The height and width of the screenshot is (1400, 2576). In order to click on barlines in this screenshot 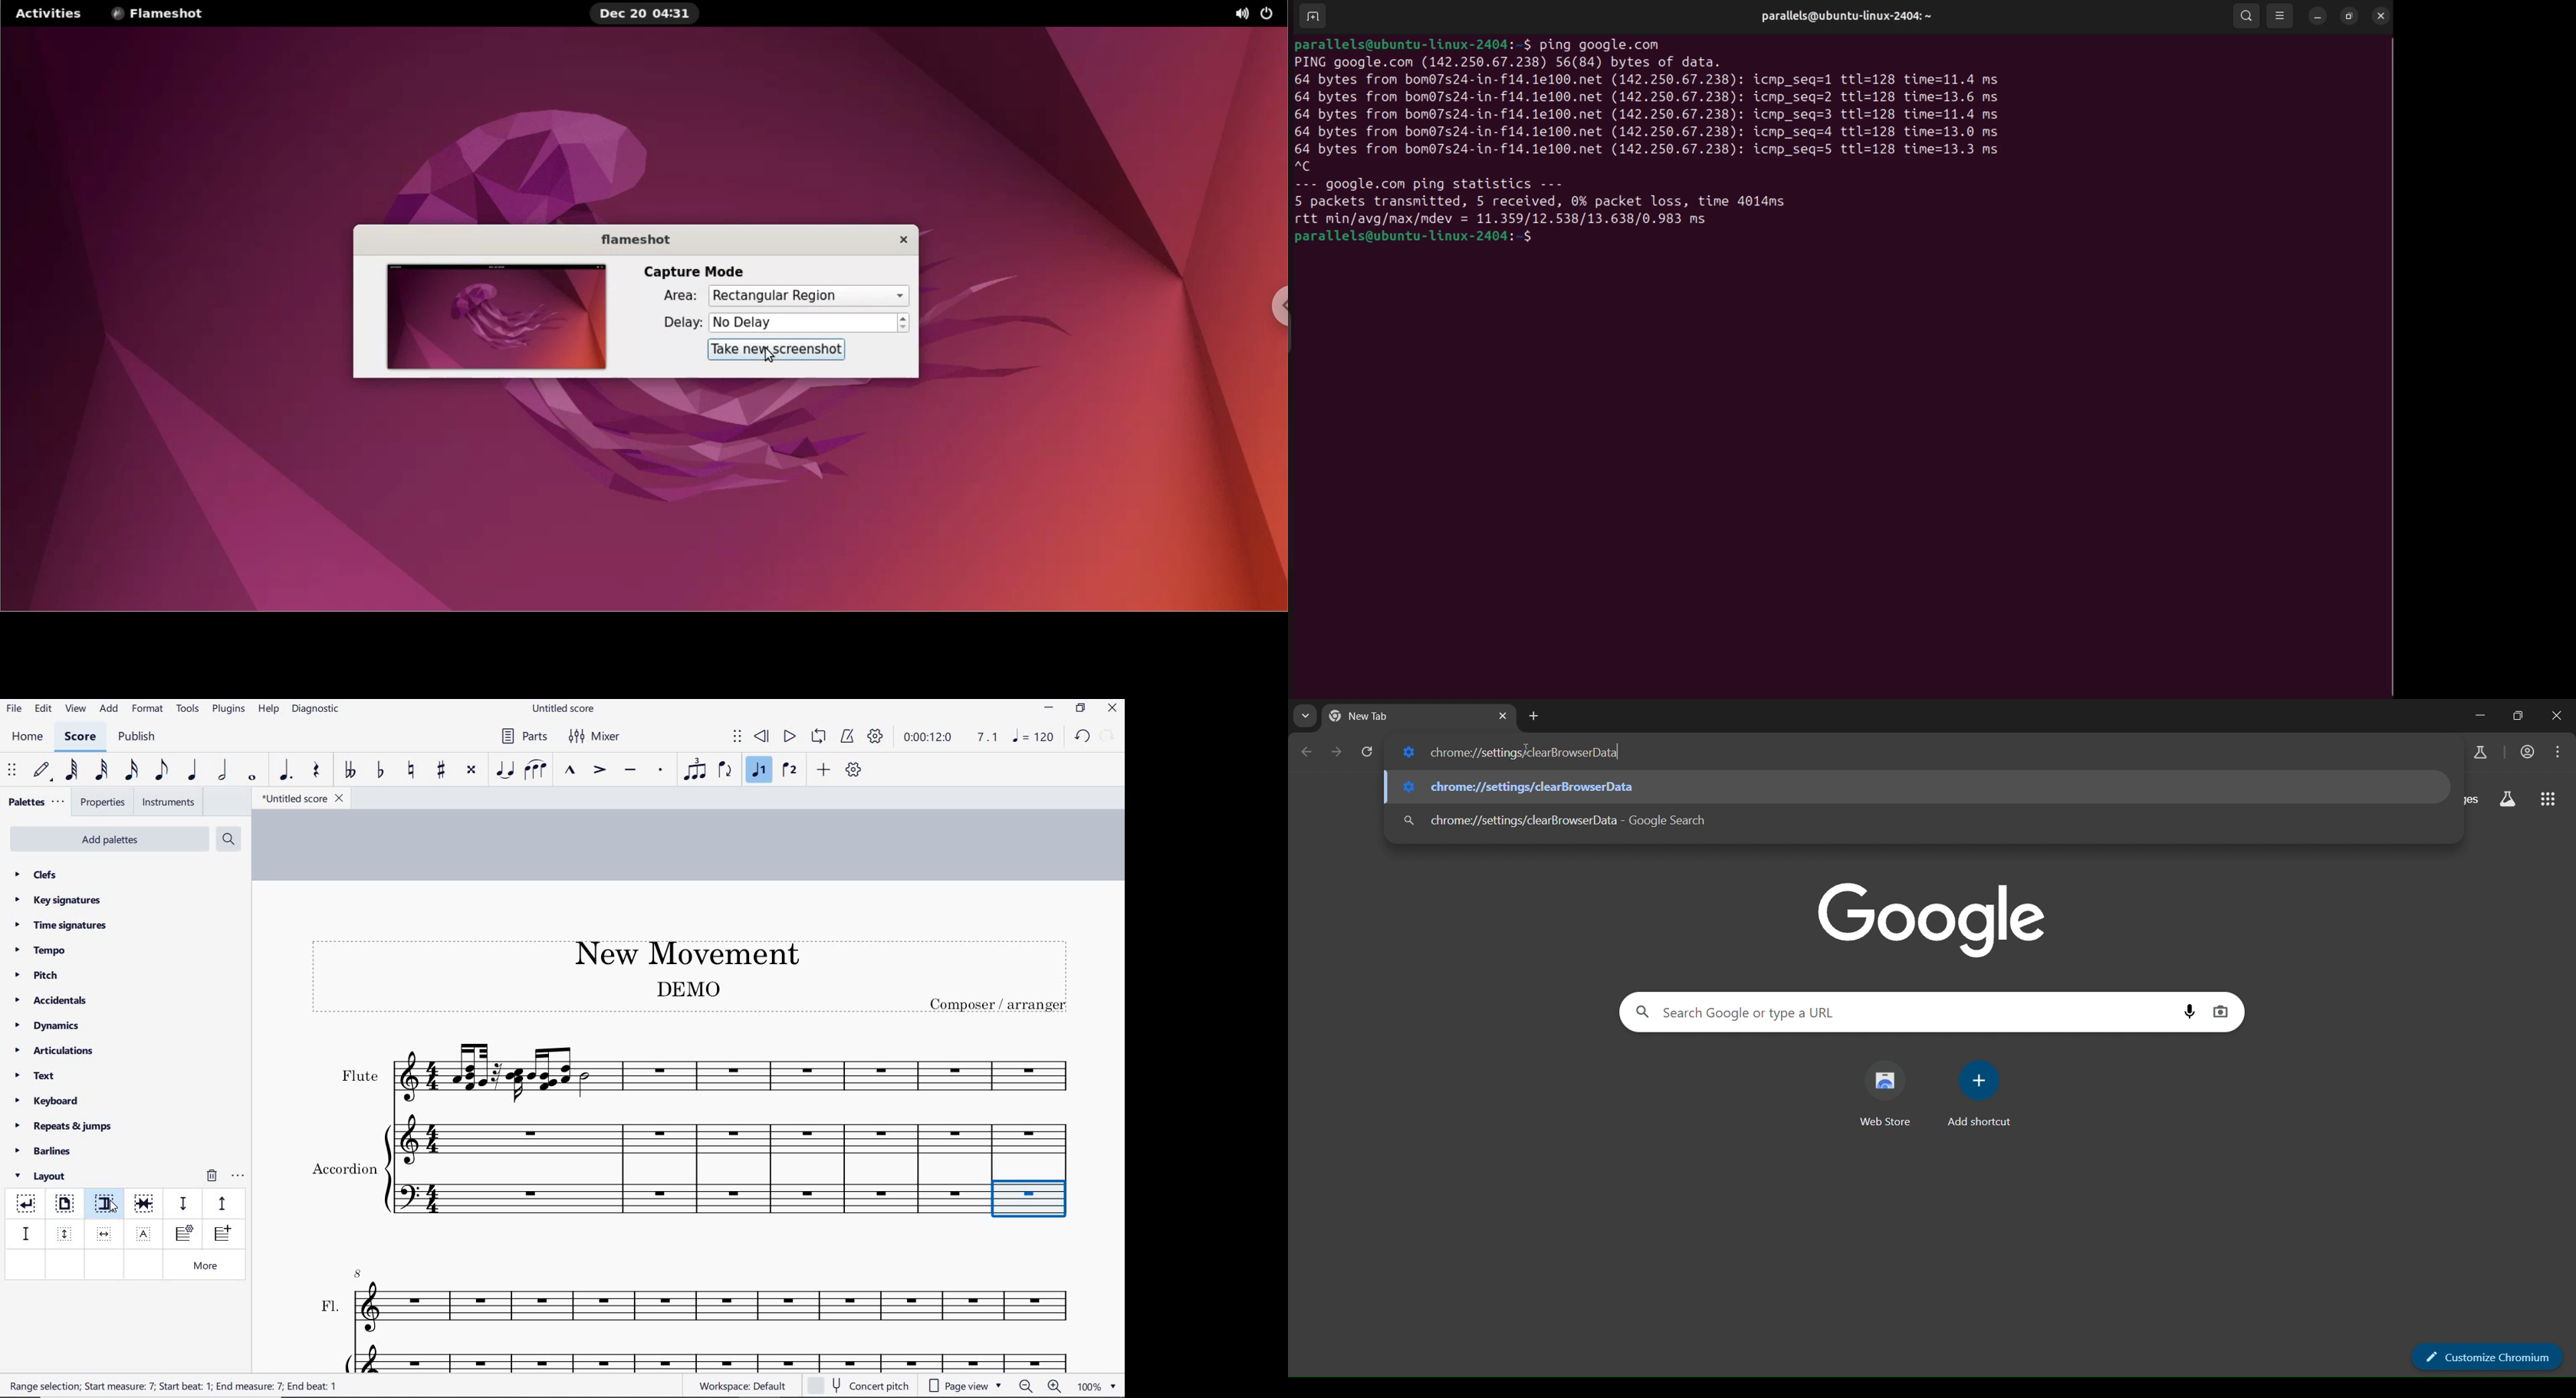, I will do `click(48, 1152)`.